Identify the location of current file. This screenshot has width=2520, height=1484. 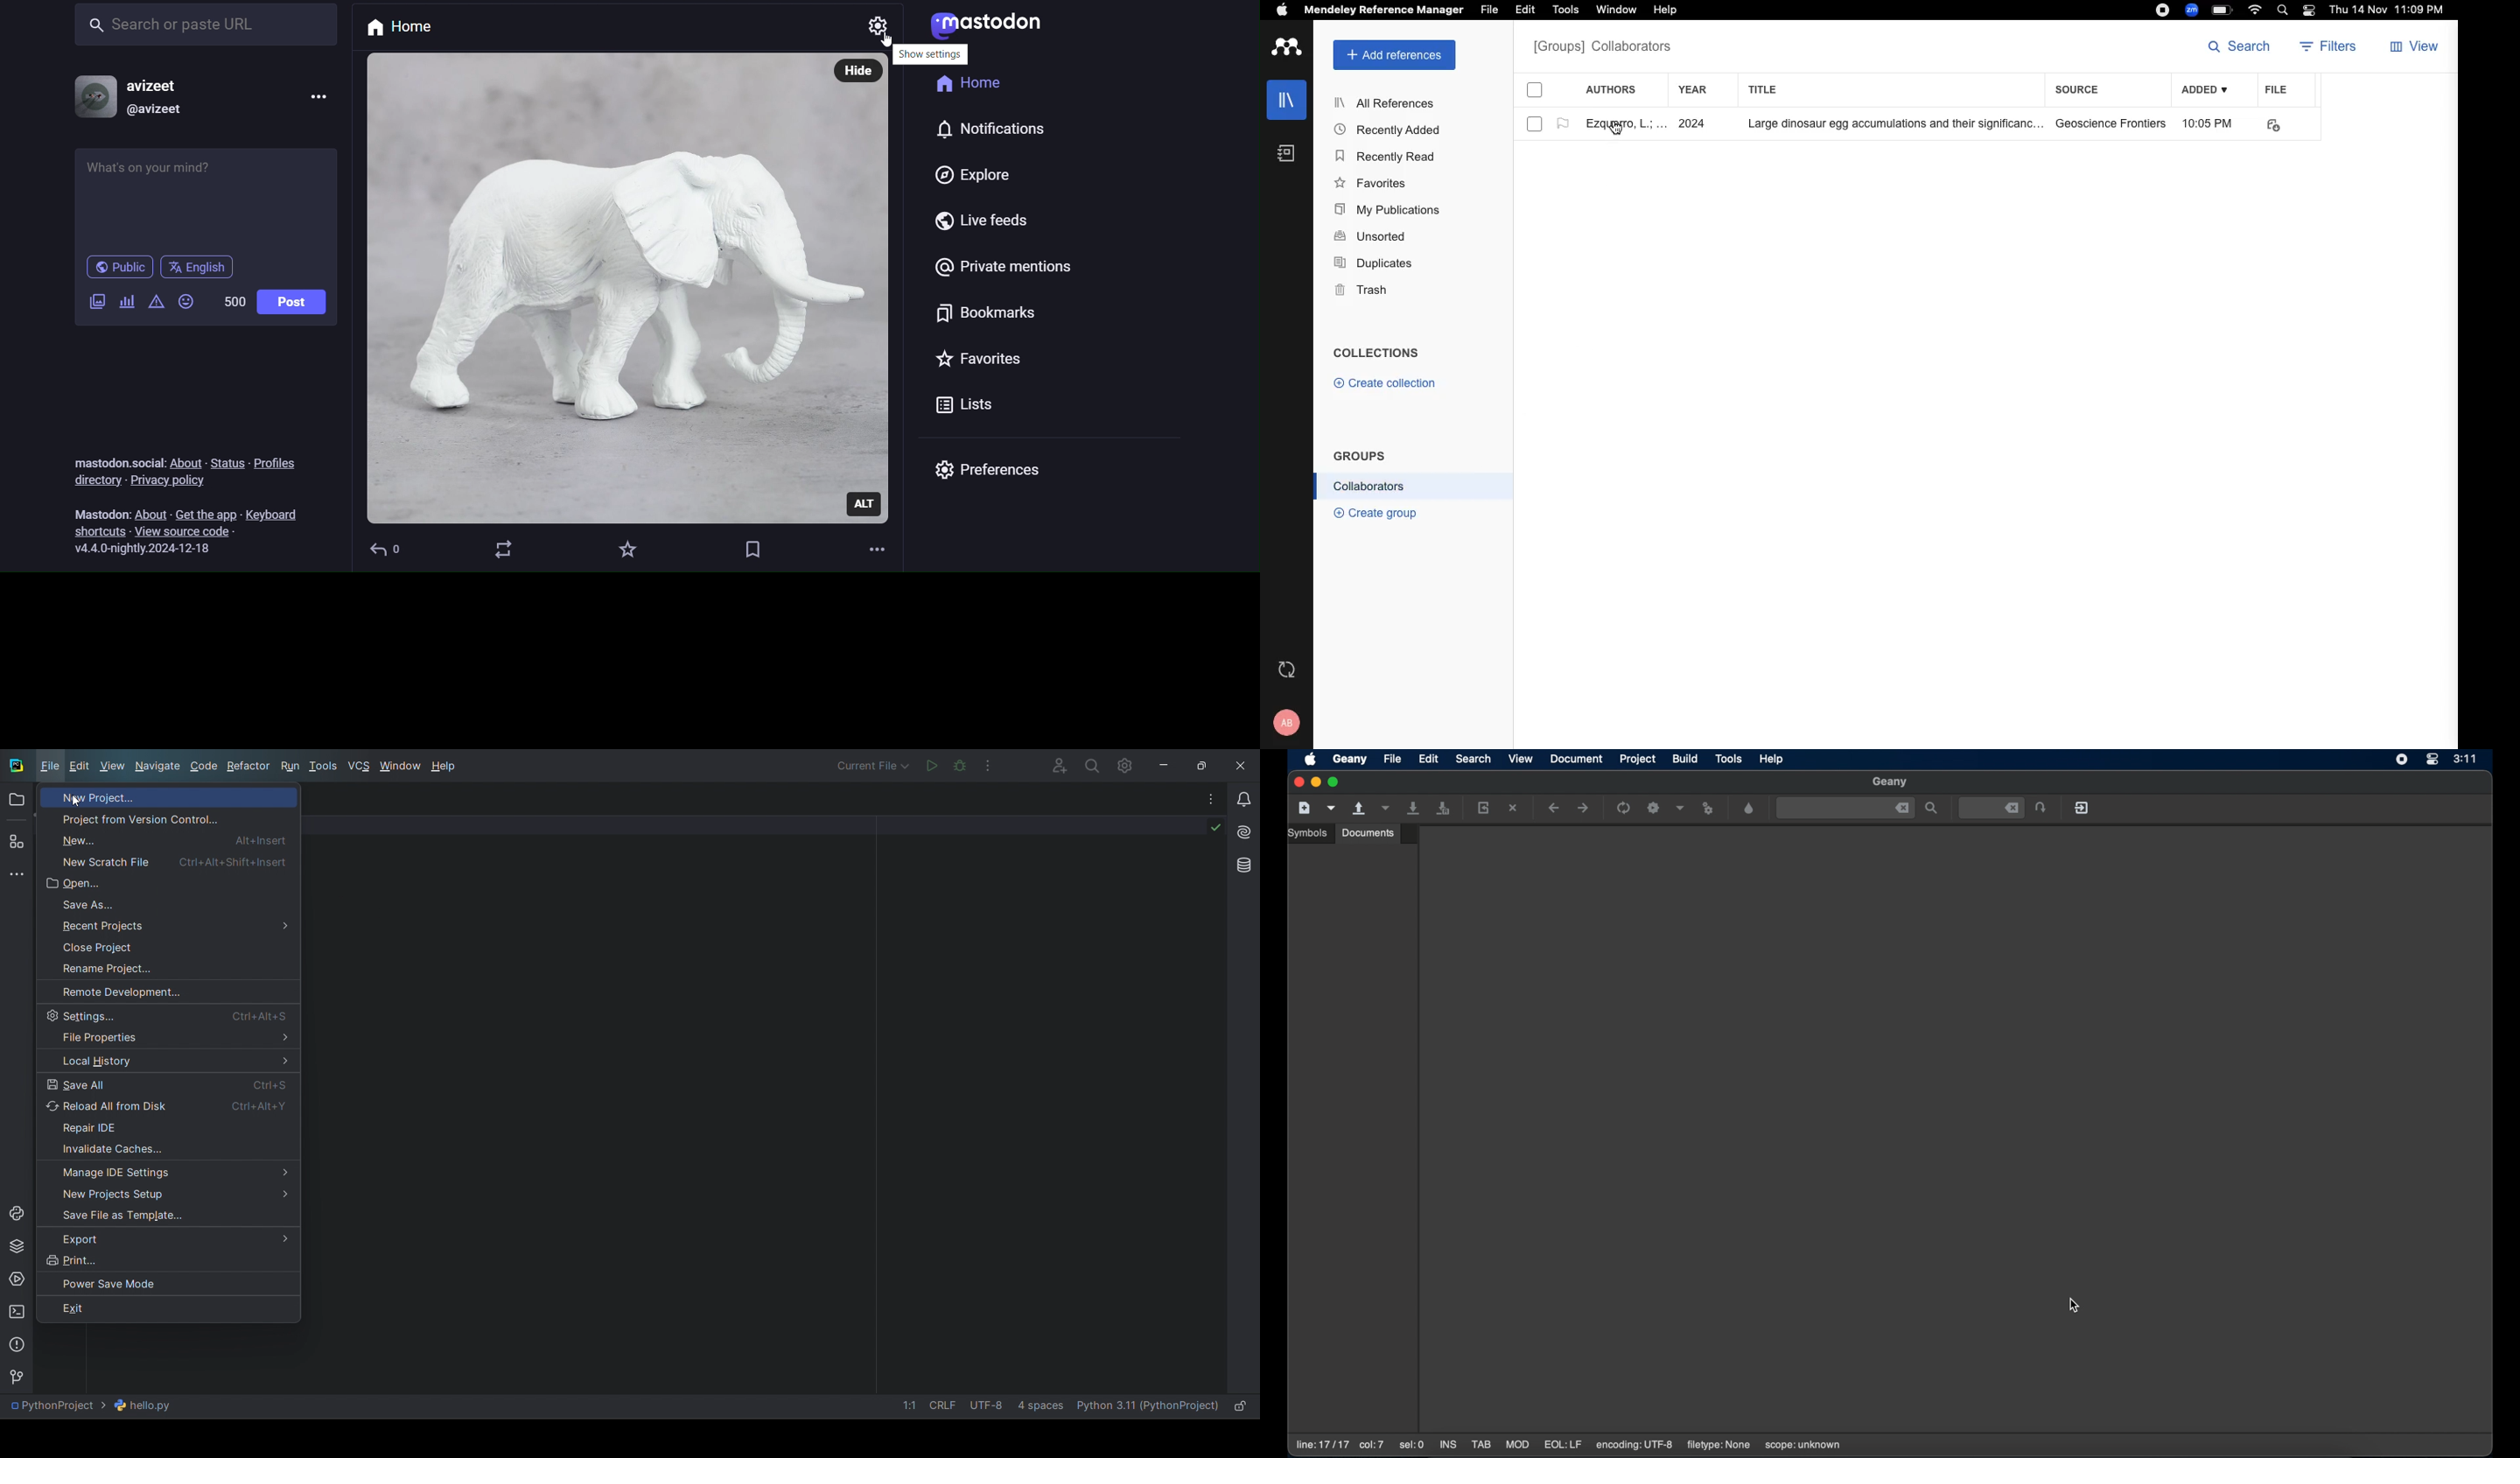
(98, 1406).